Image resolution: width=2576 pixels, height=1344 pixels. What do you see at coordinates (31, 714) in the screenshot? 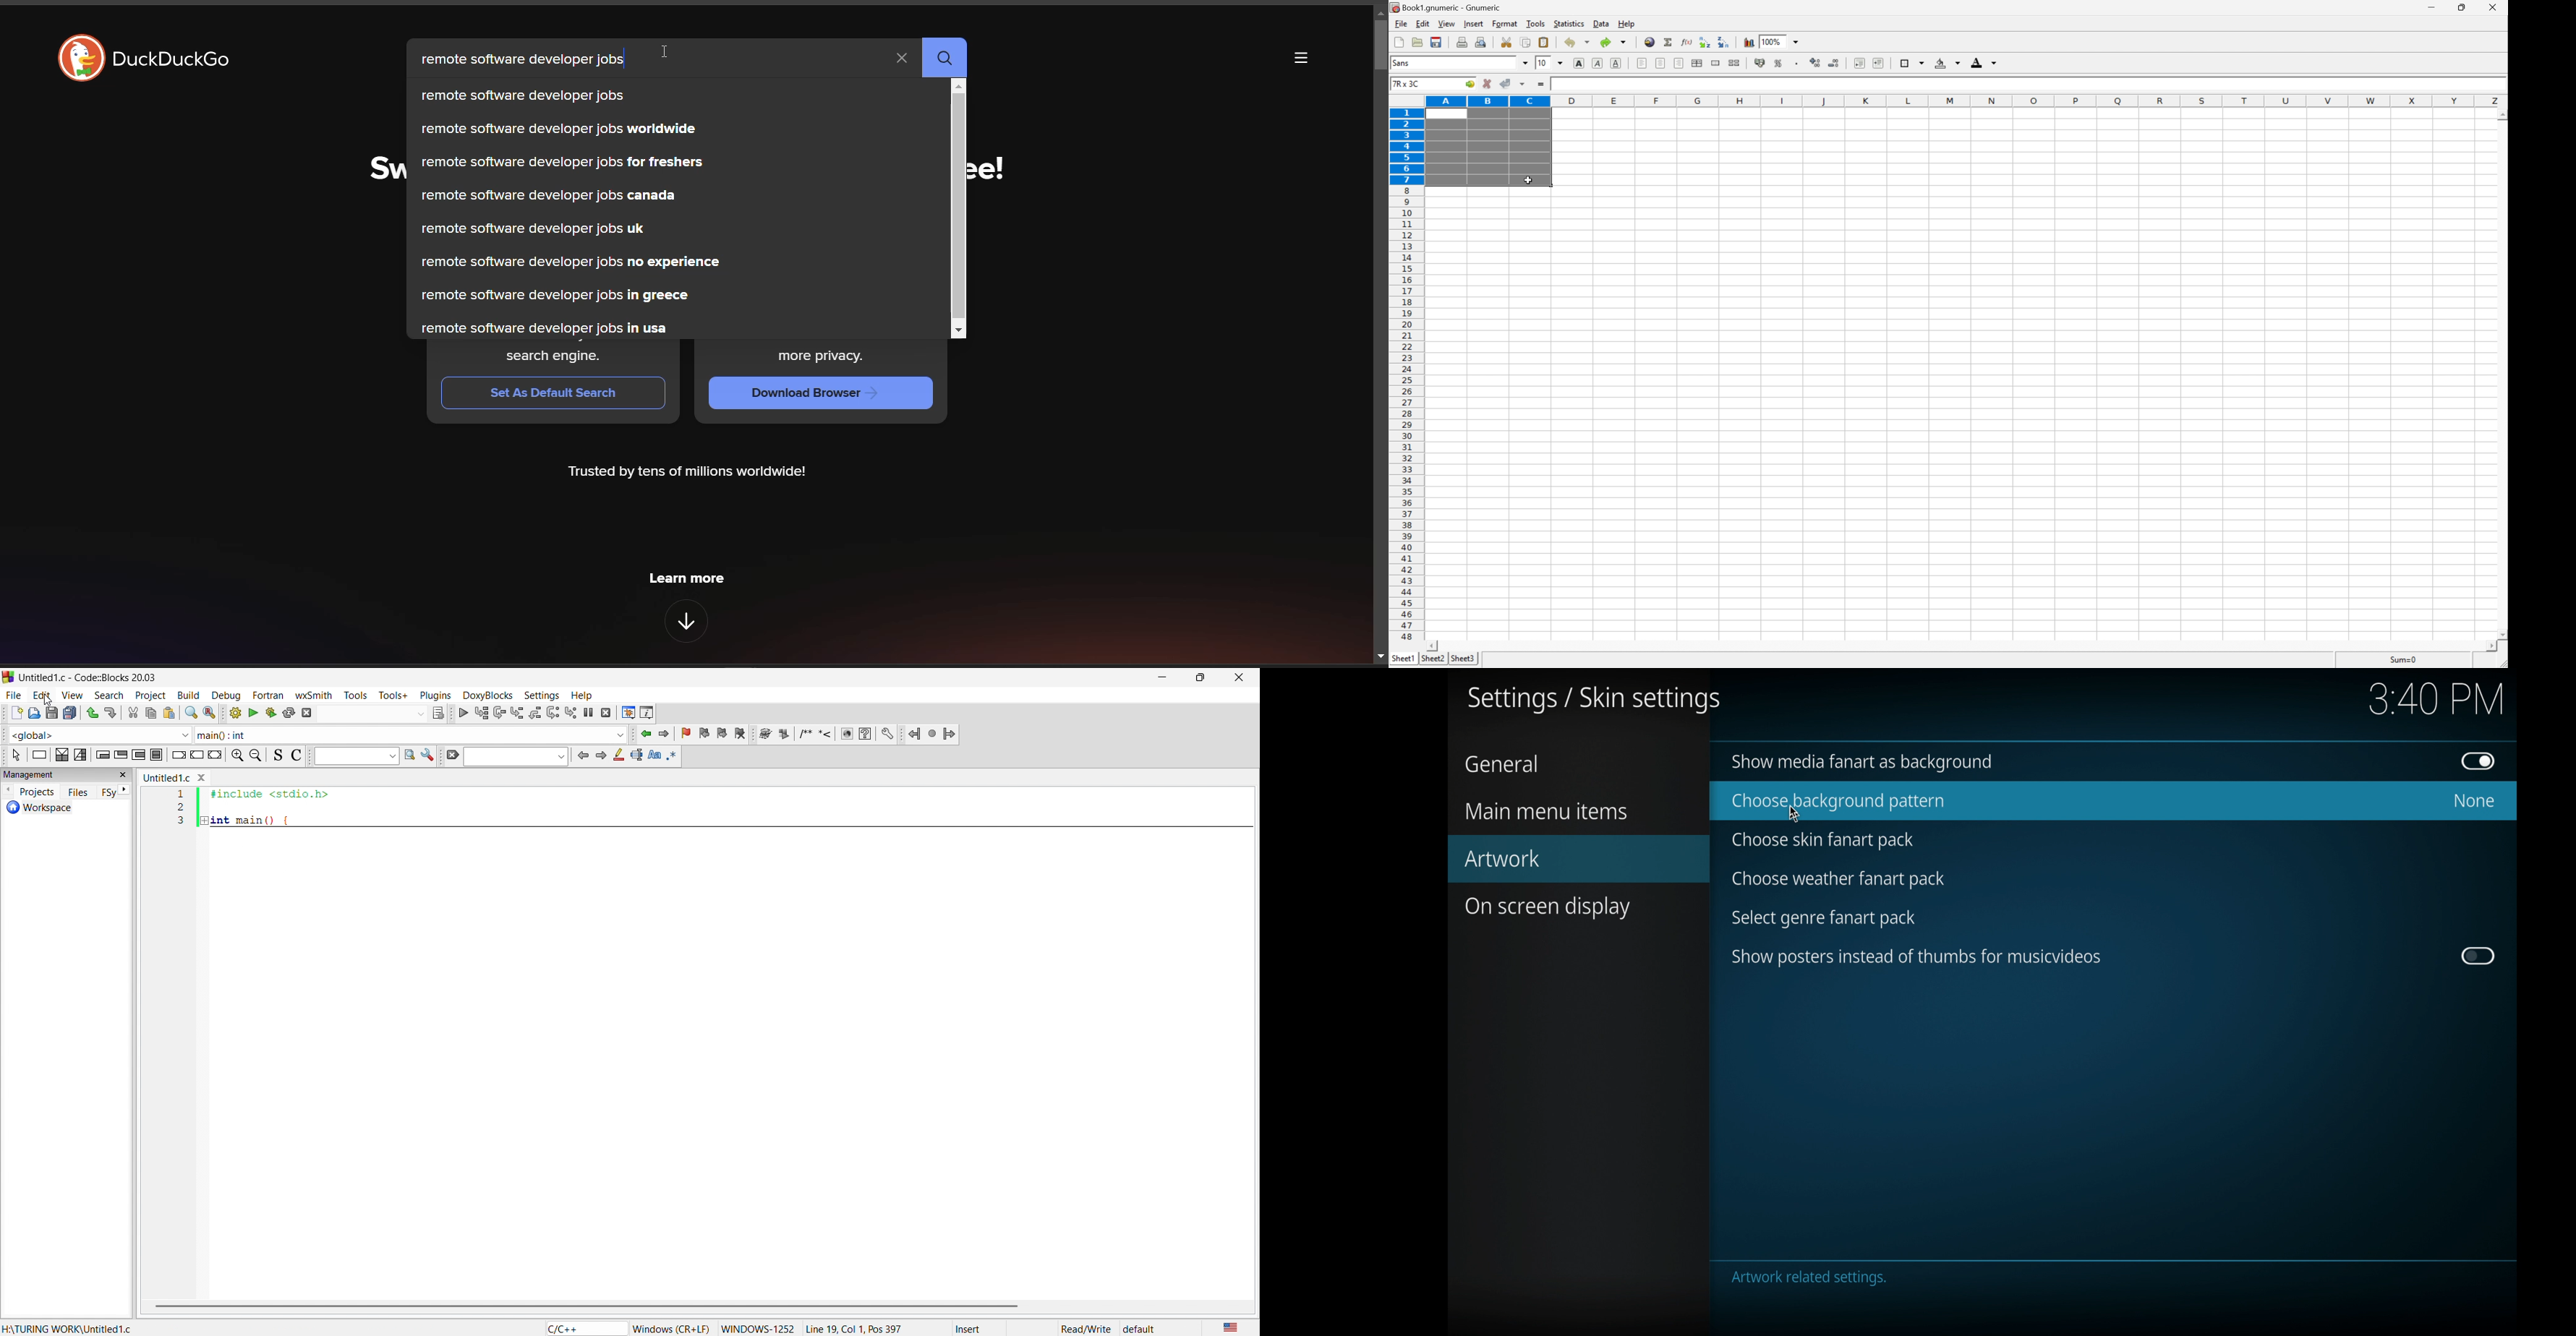
I see `openfile` at bounding box center [31, 714].